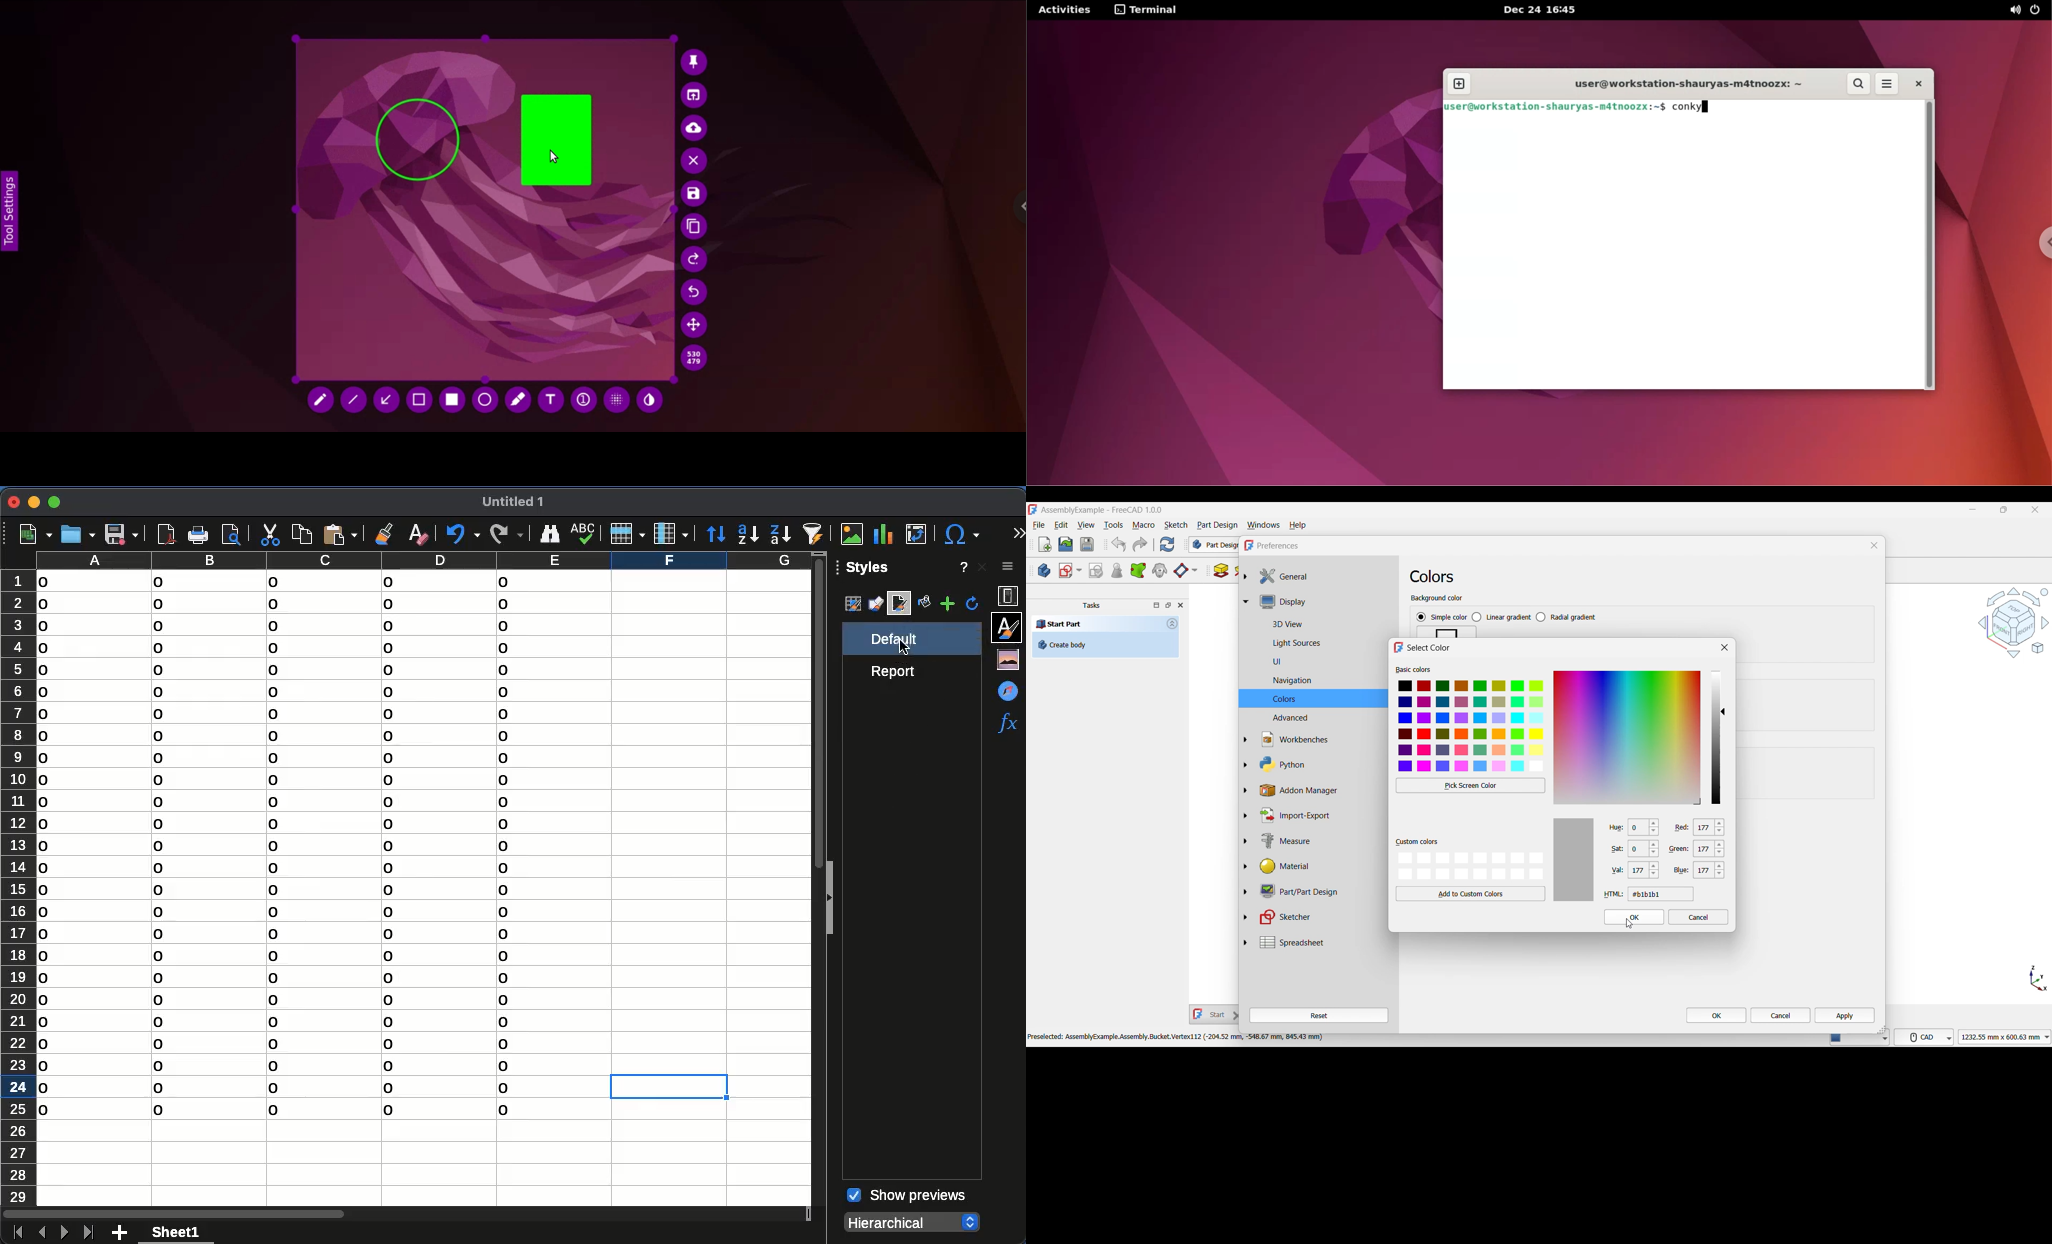 The width and height of the screenshot is (2072, 1260). Describe the element at coordinates (1321, 681) in the screenshot. I see `Navigation` at that location.